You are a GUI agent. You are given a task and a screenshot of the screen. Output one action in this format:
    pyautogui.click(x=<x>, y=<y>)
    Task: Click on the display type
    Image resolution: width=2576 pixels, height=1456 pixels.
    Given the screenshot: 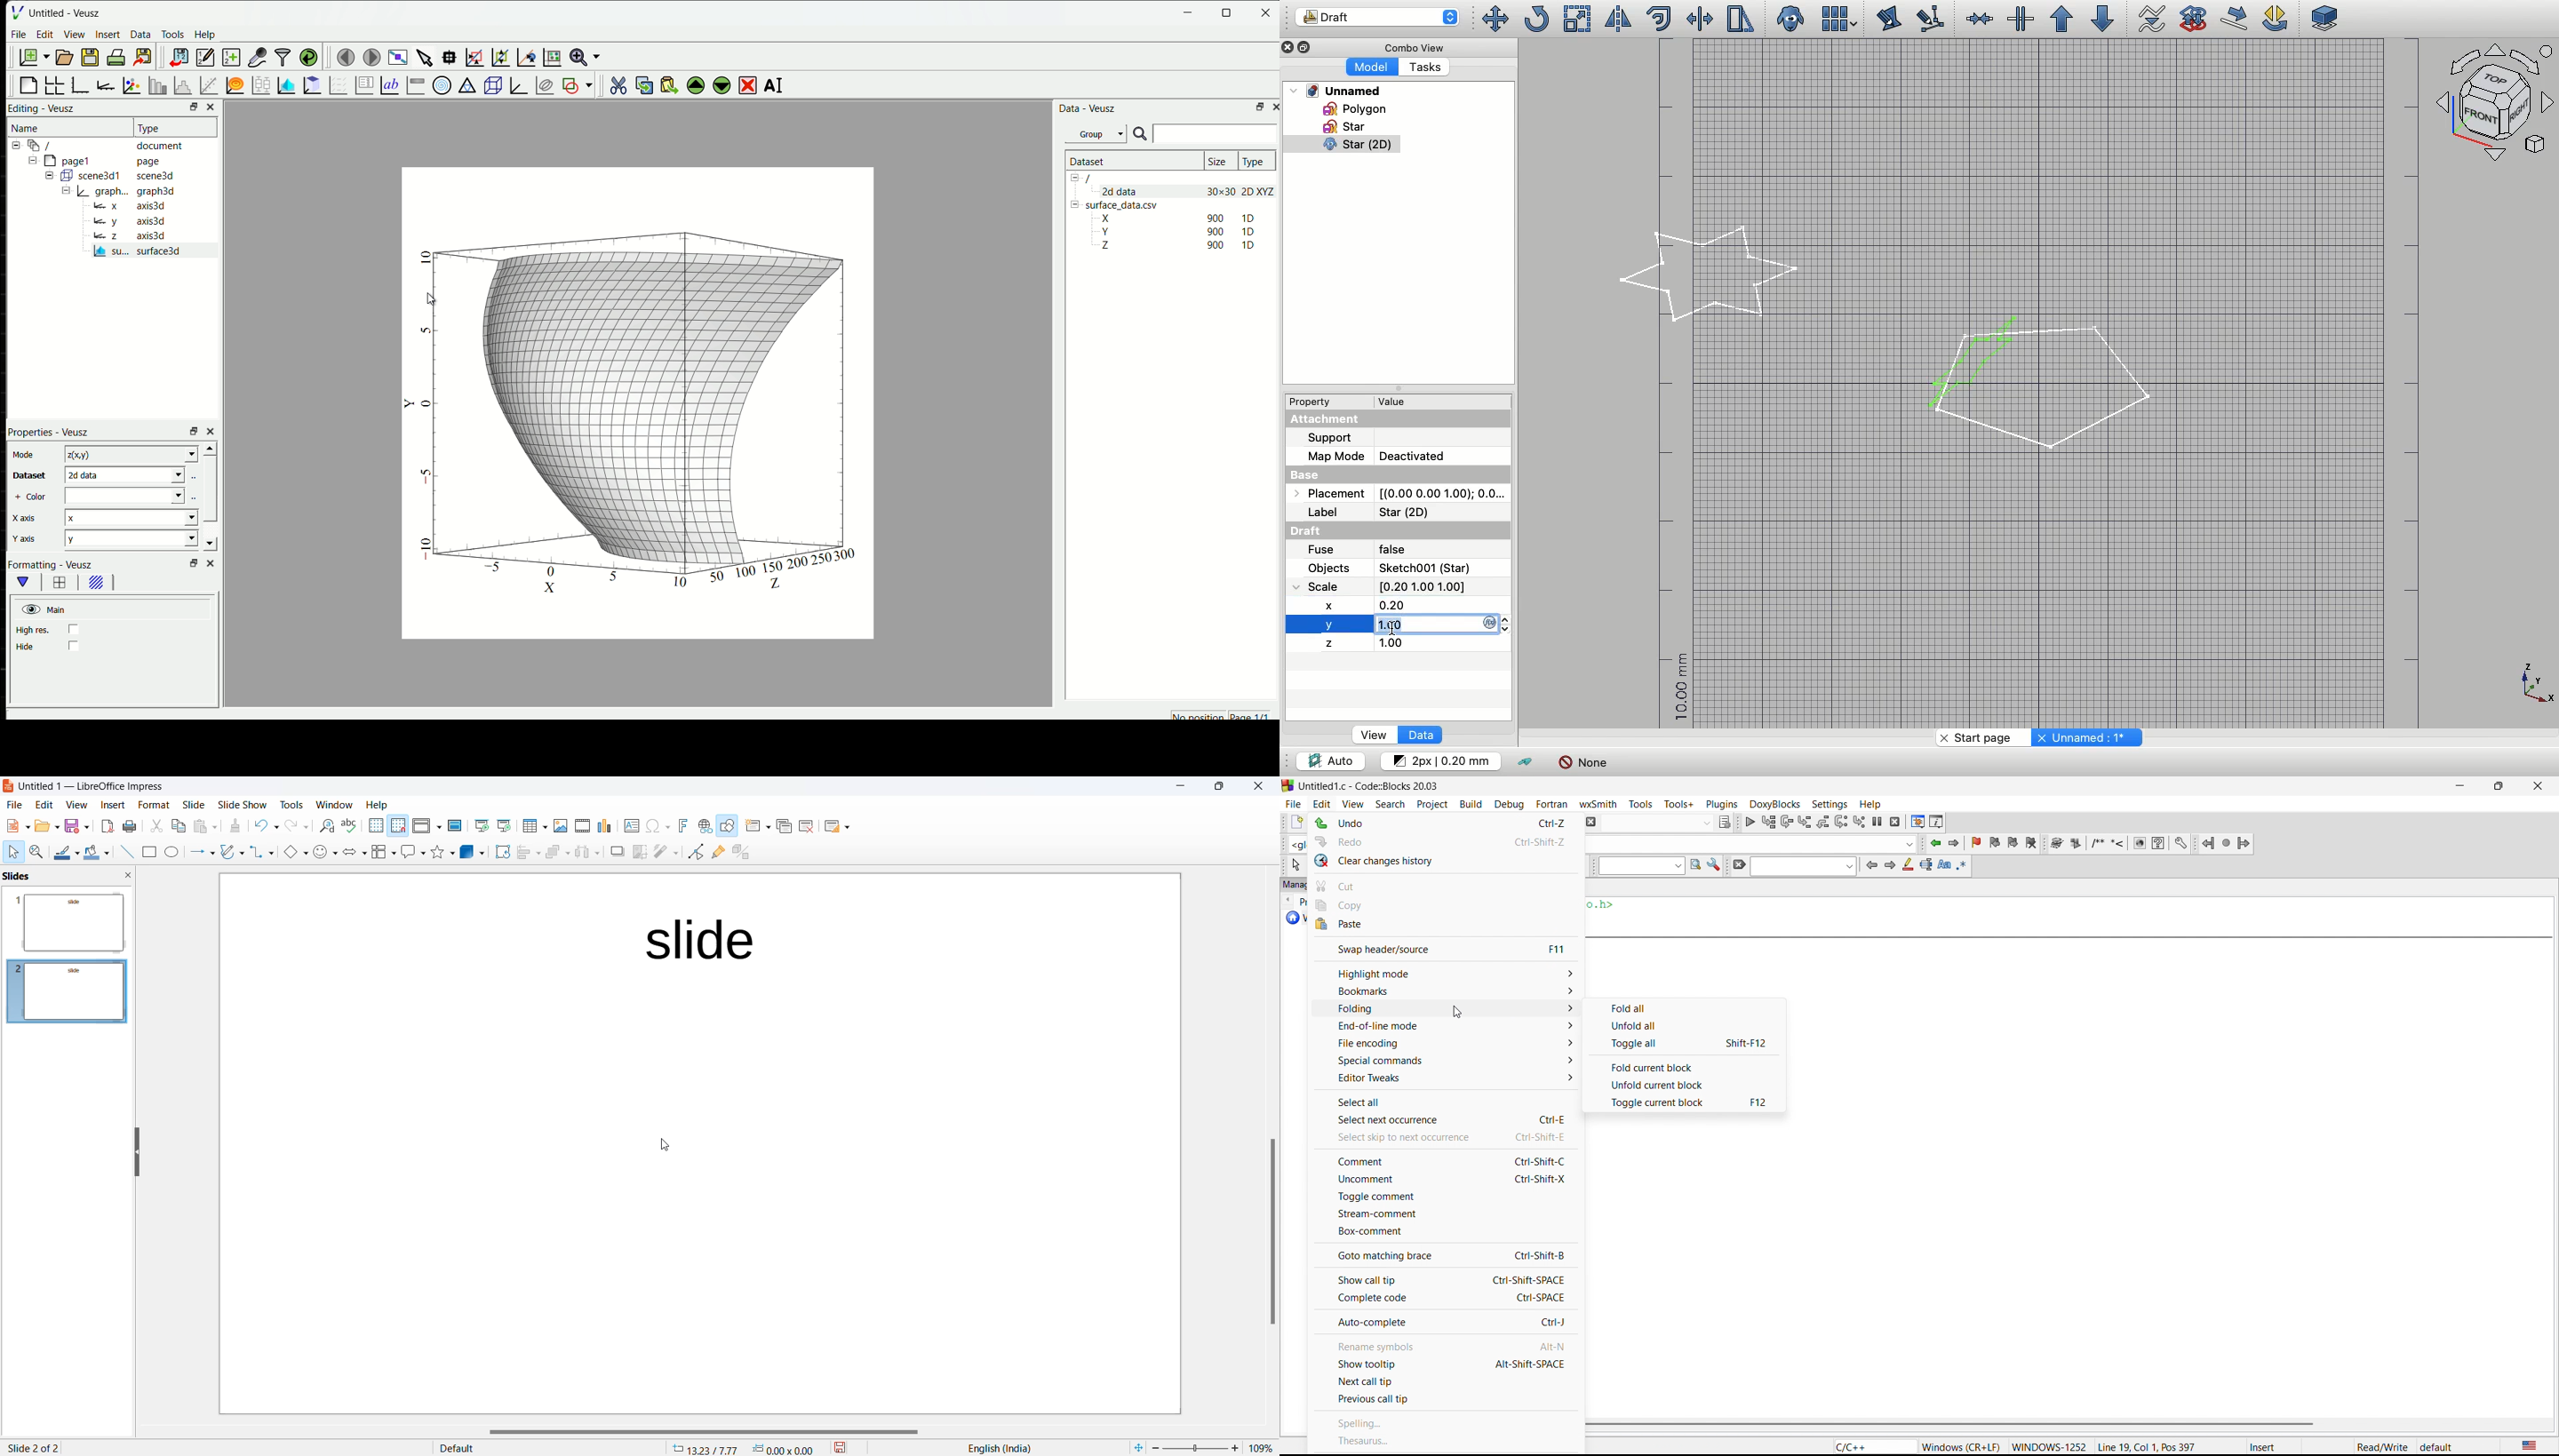 What is the action you would take?
    pyautogui.click(x=530, y=1448)
    